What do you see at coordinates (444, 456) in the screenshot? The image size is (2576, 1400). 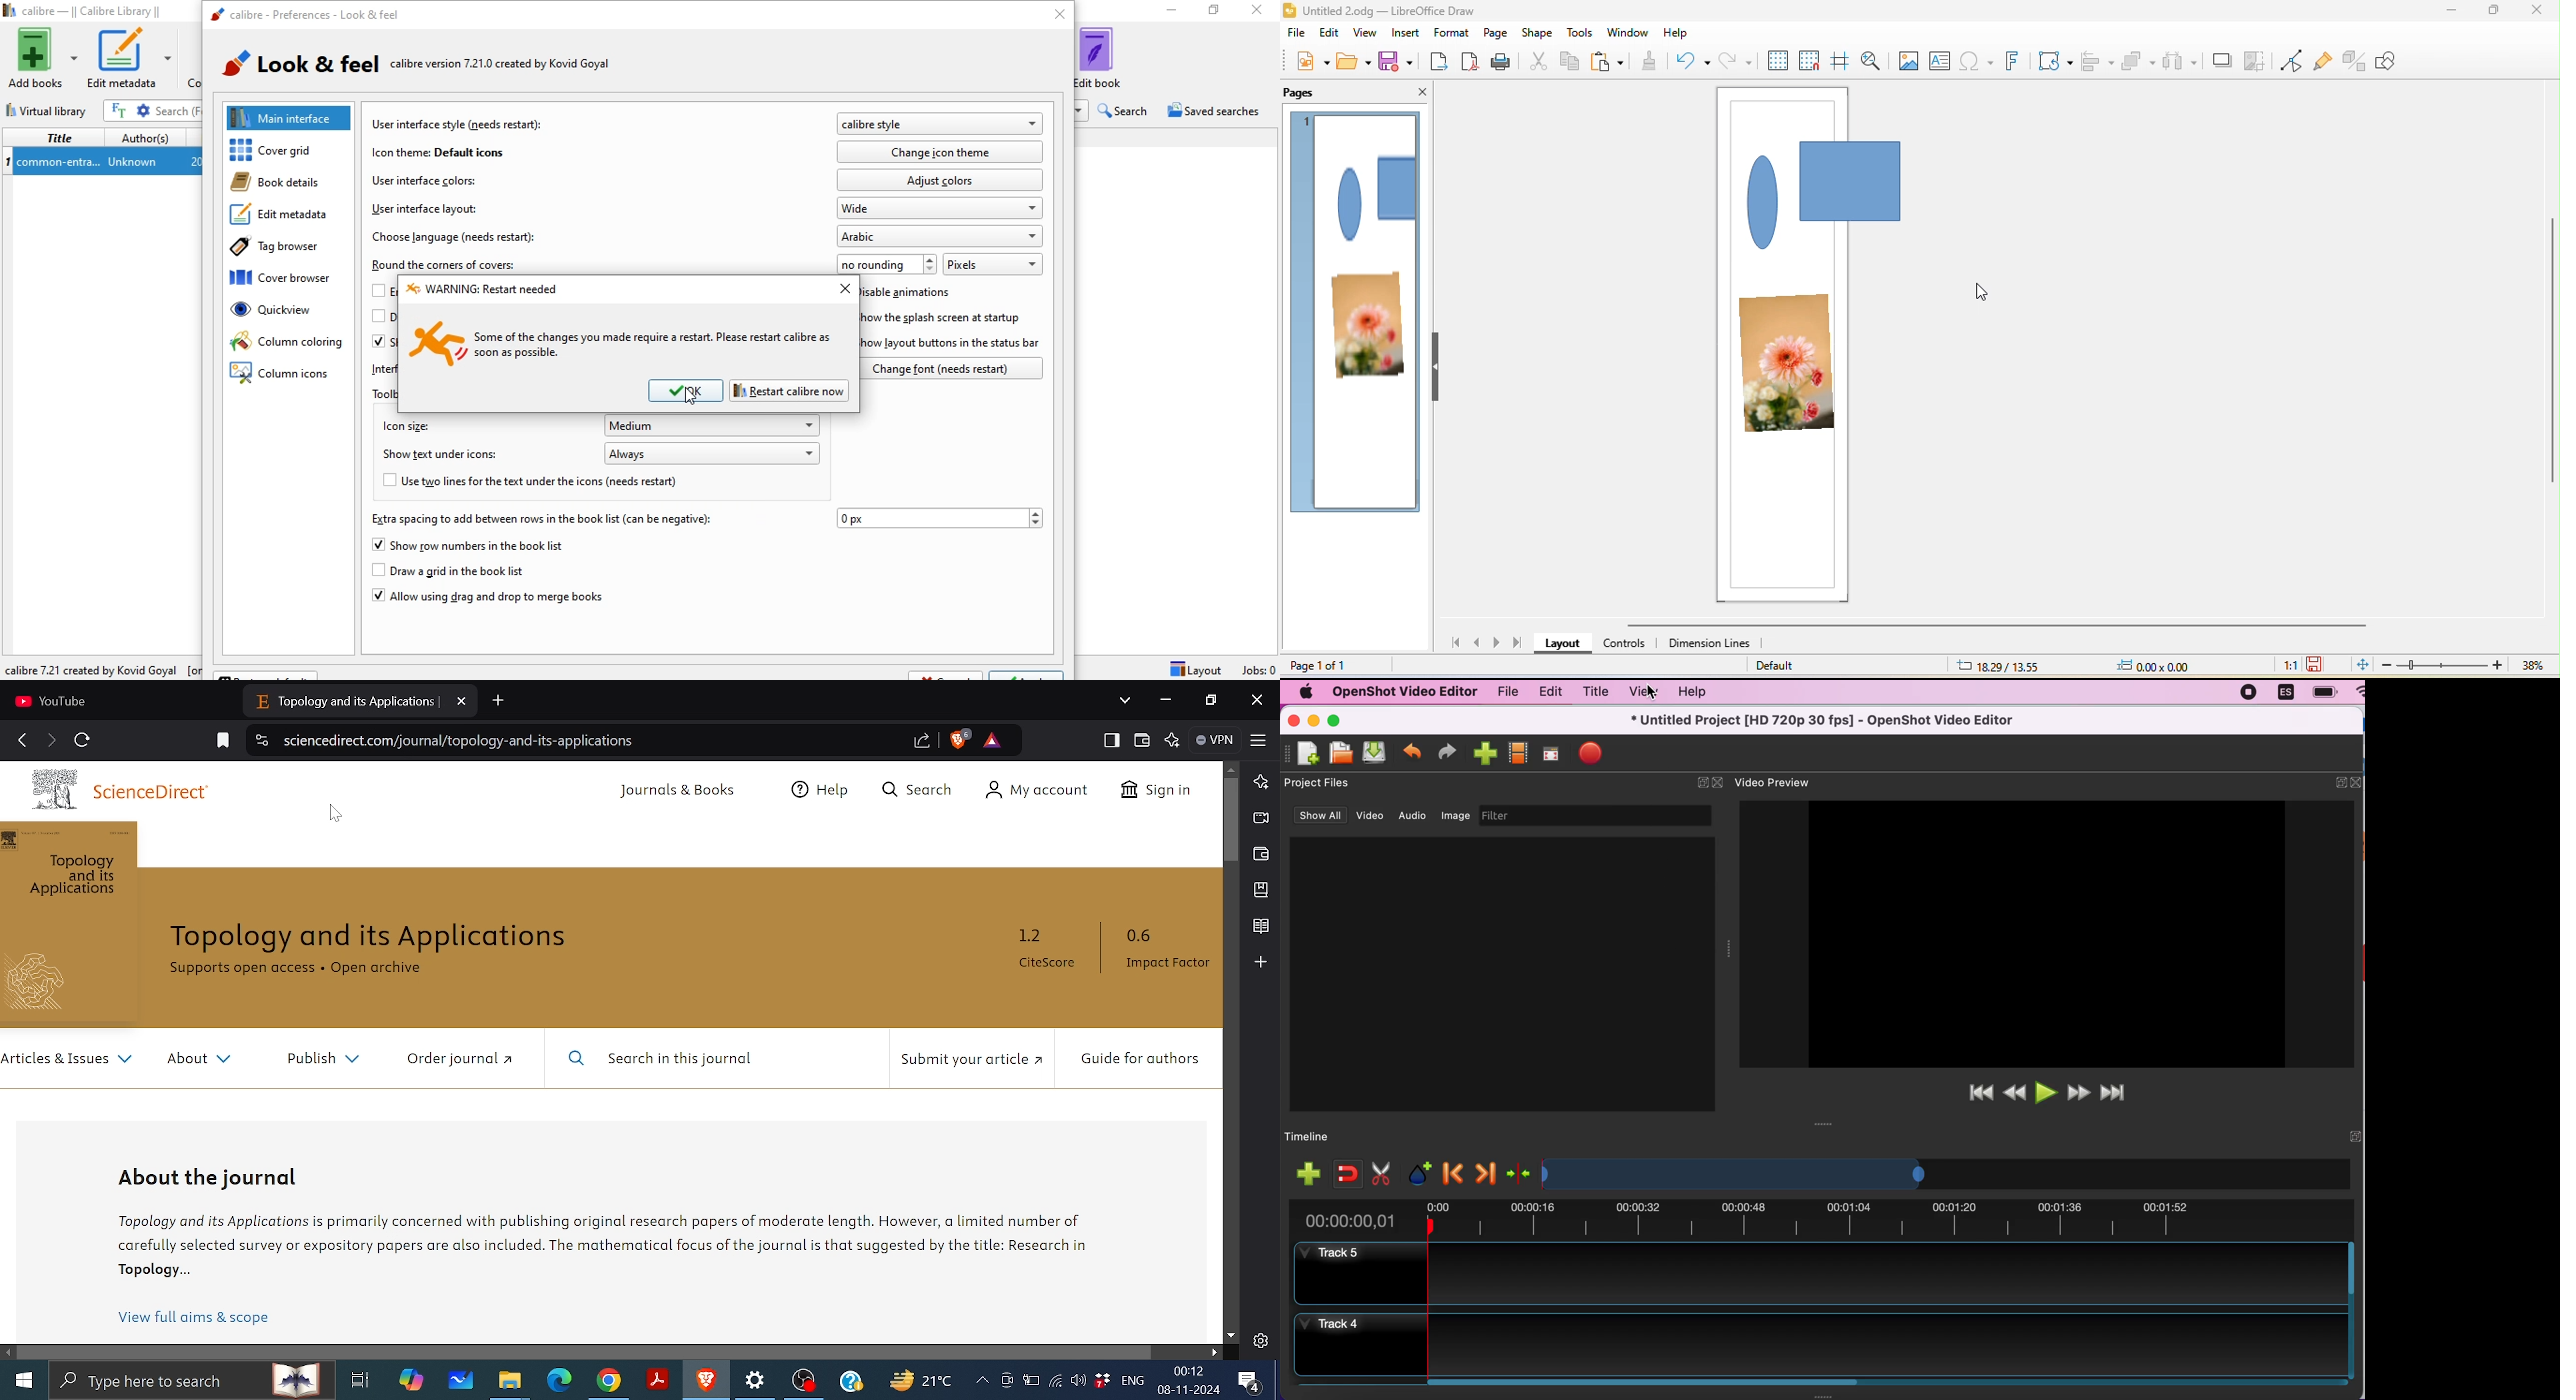 I see `show text under icons` at bounding box center [444, 456].